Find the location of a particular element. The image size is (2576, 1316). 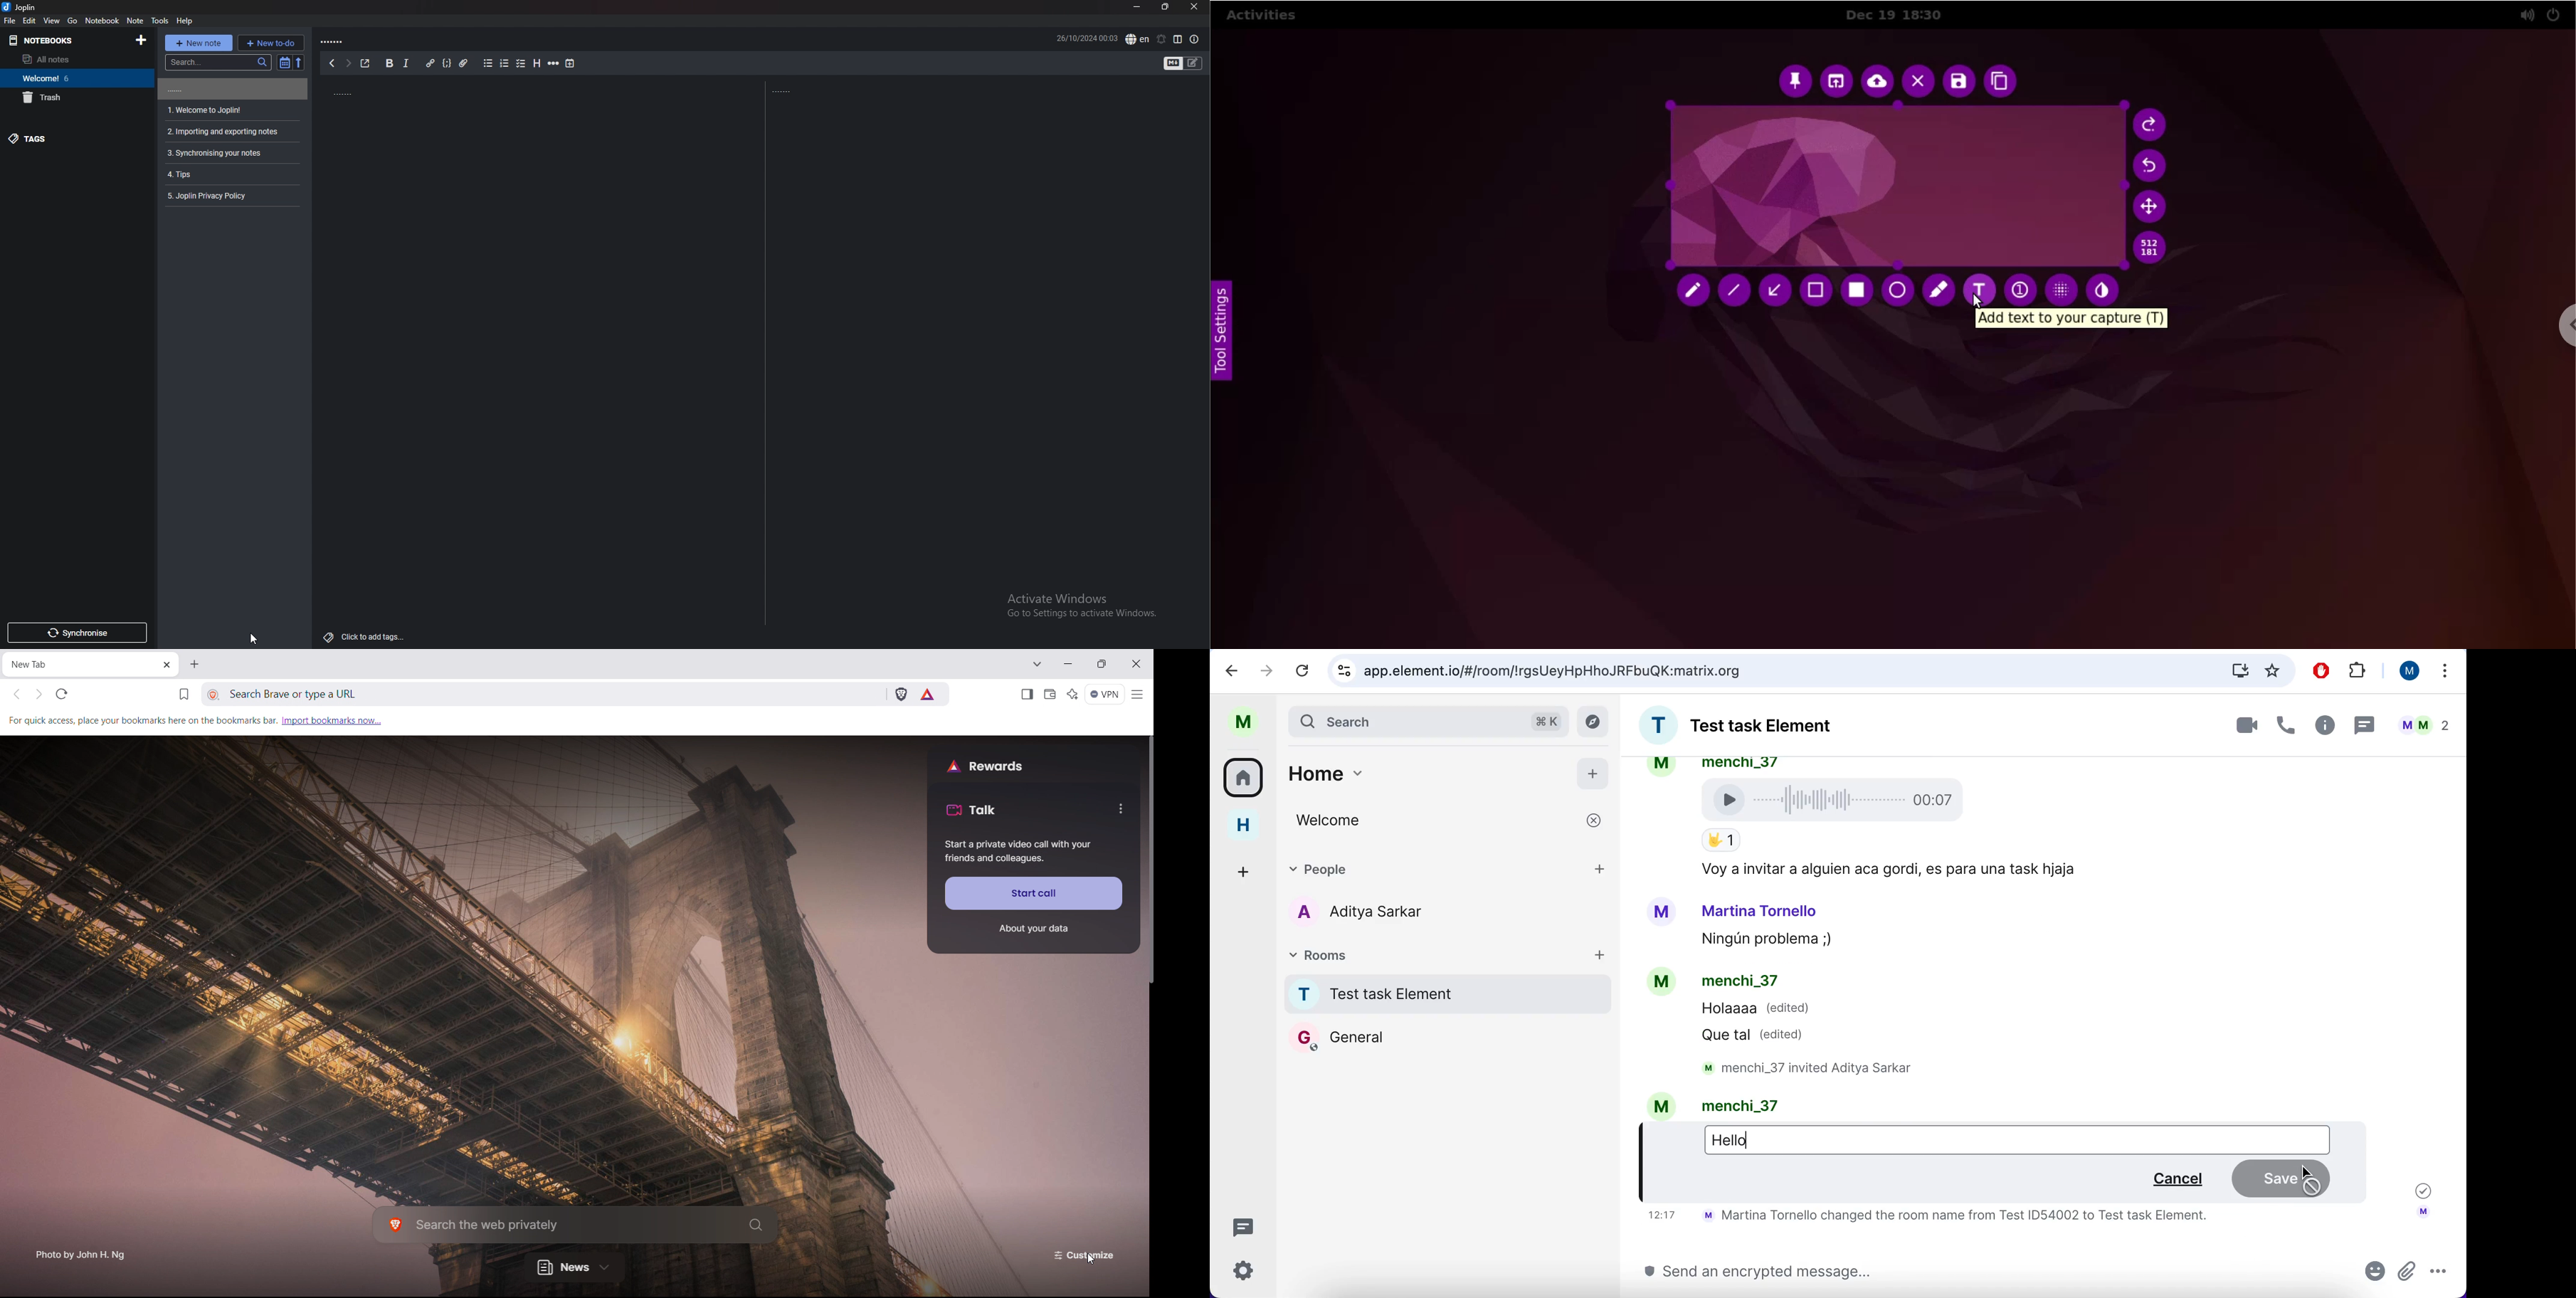

Joplin is located at coordinates (21, 8).